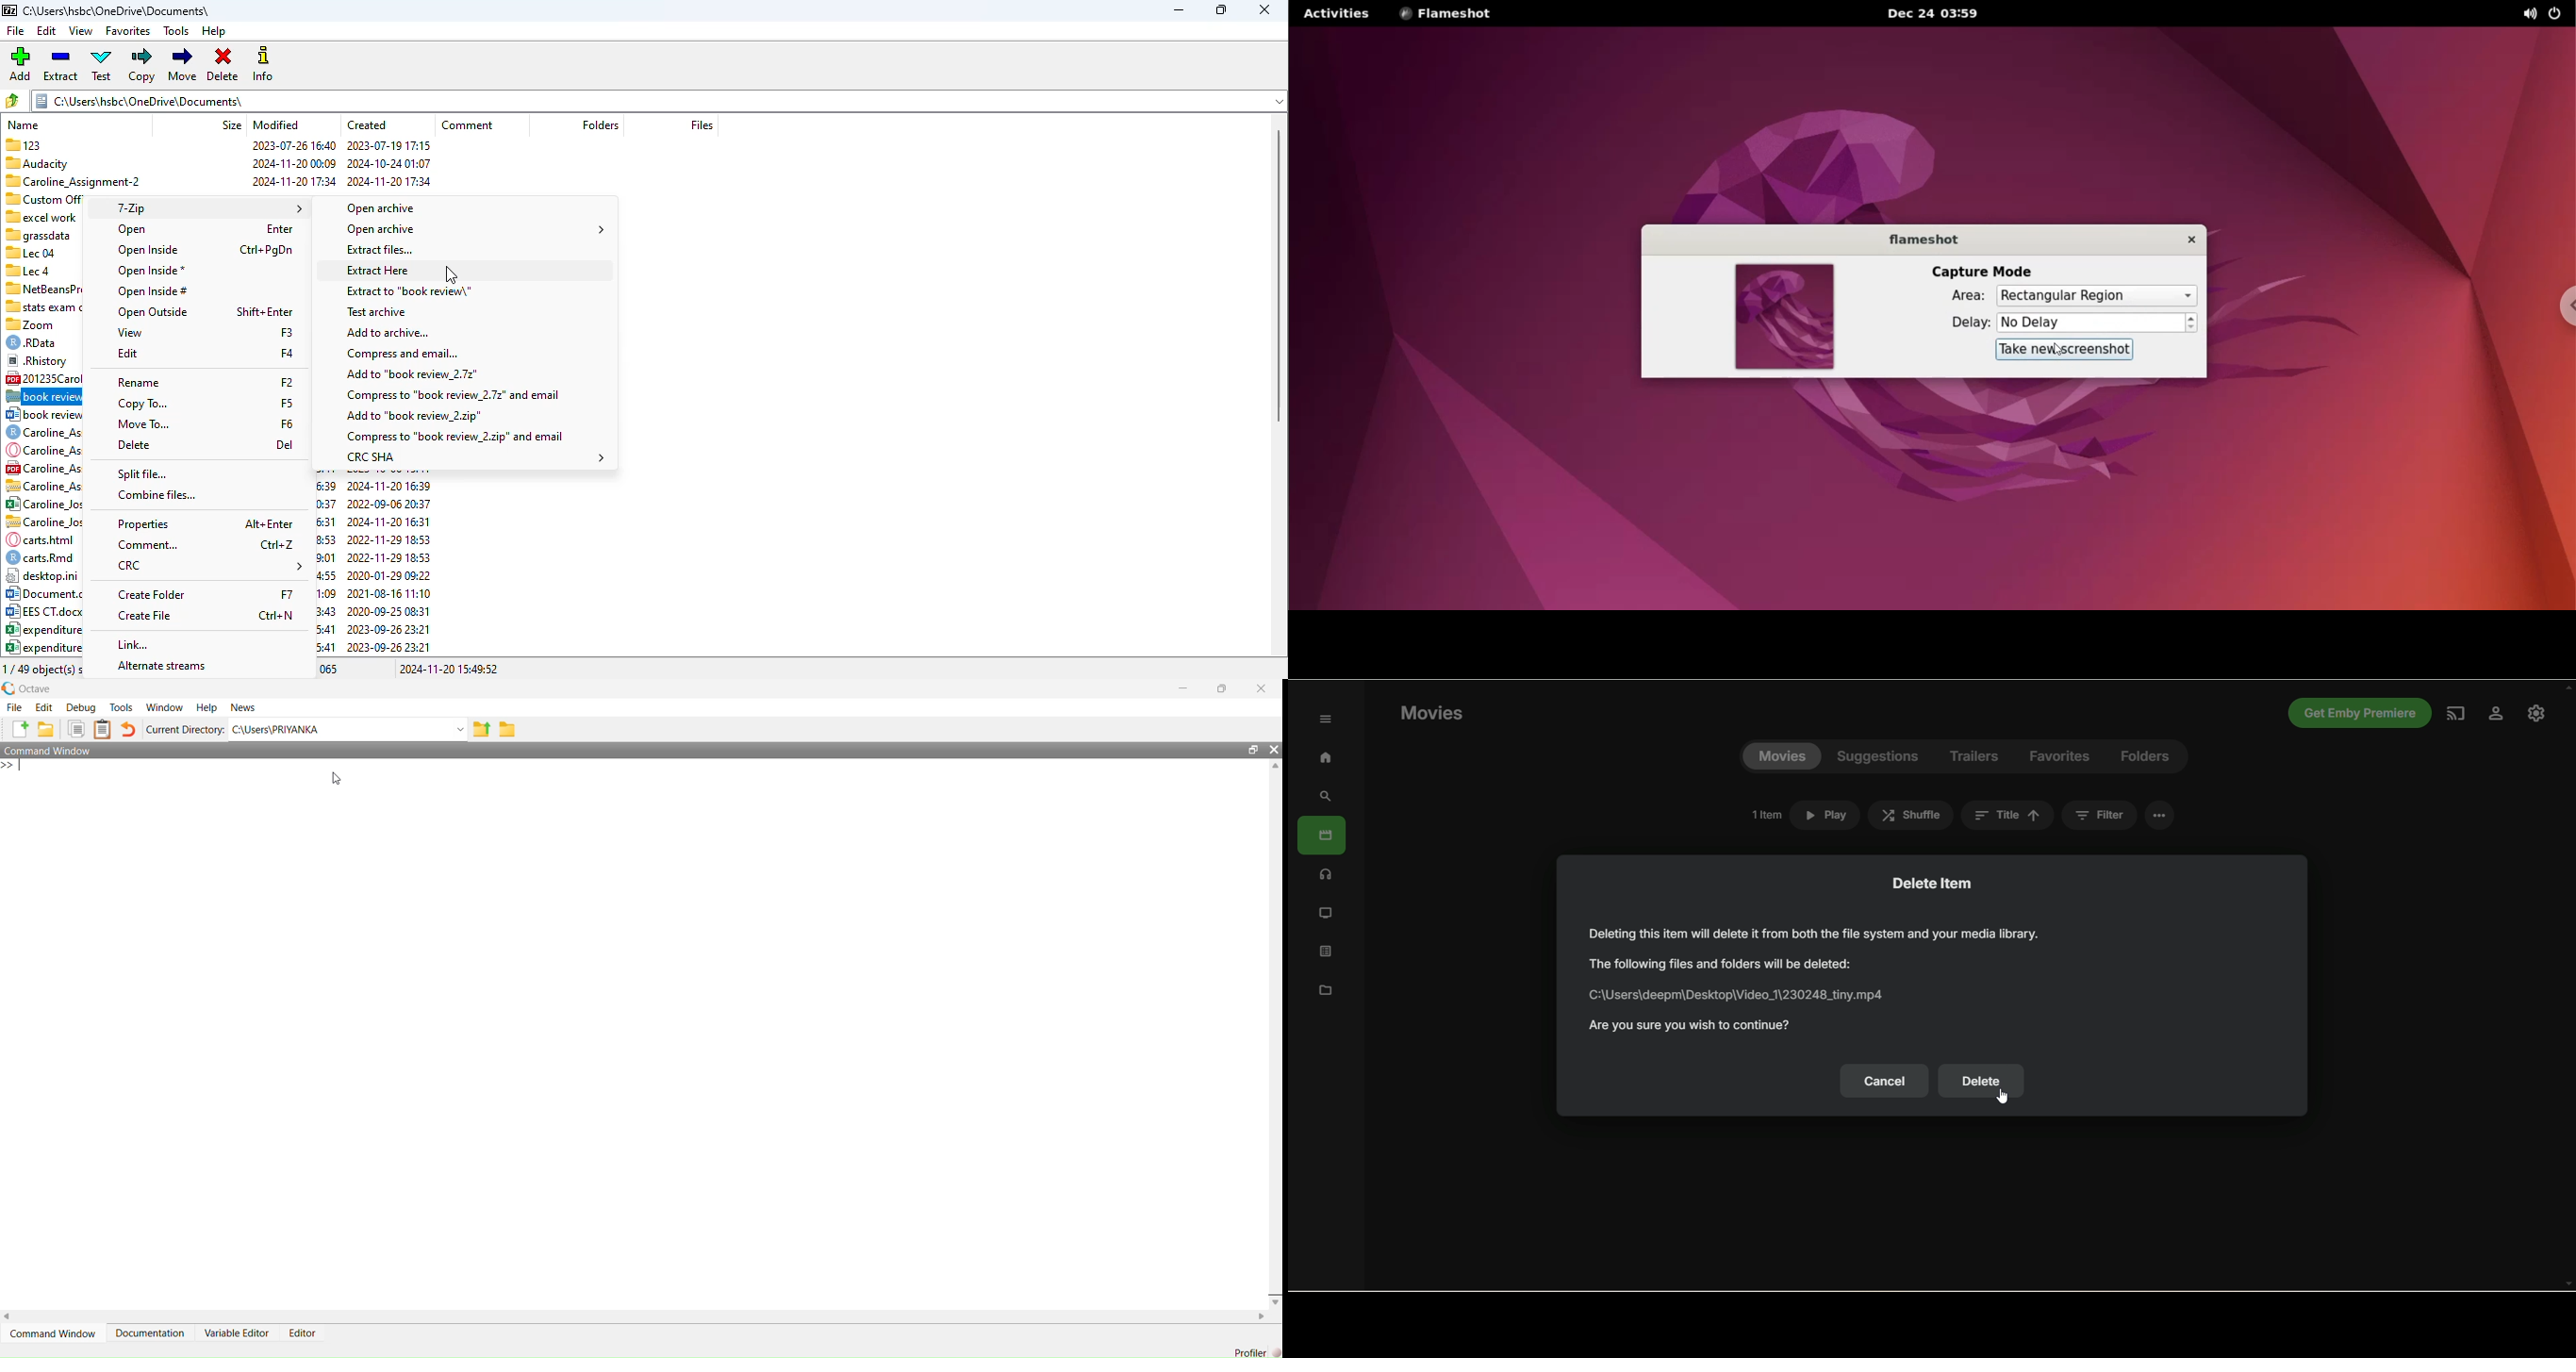 The width and height of the screenshot is (2576, 1372). I want to click on file, so click(15, 30).